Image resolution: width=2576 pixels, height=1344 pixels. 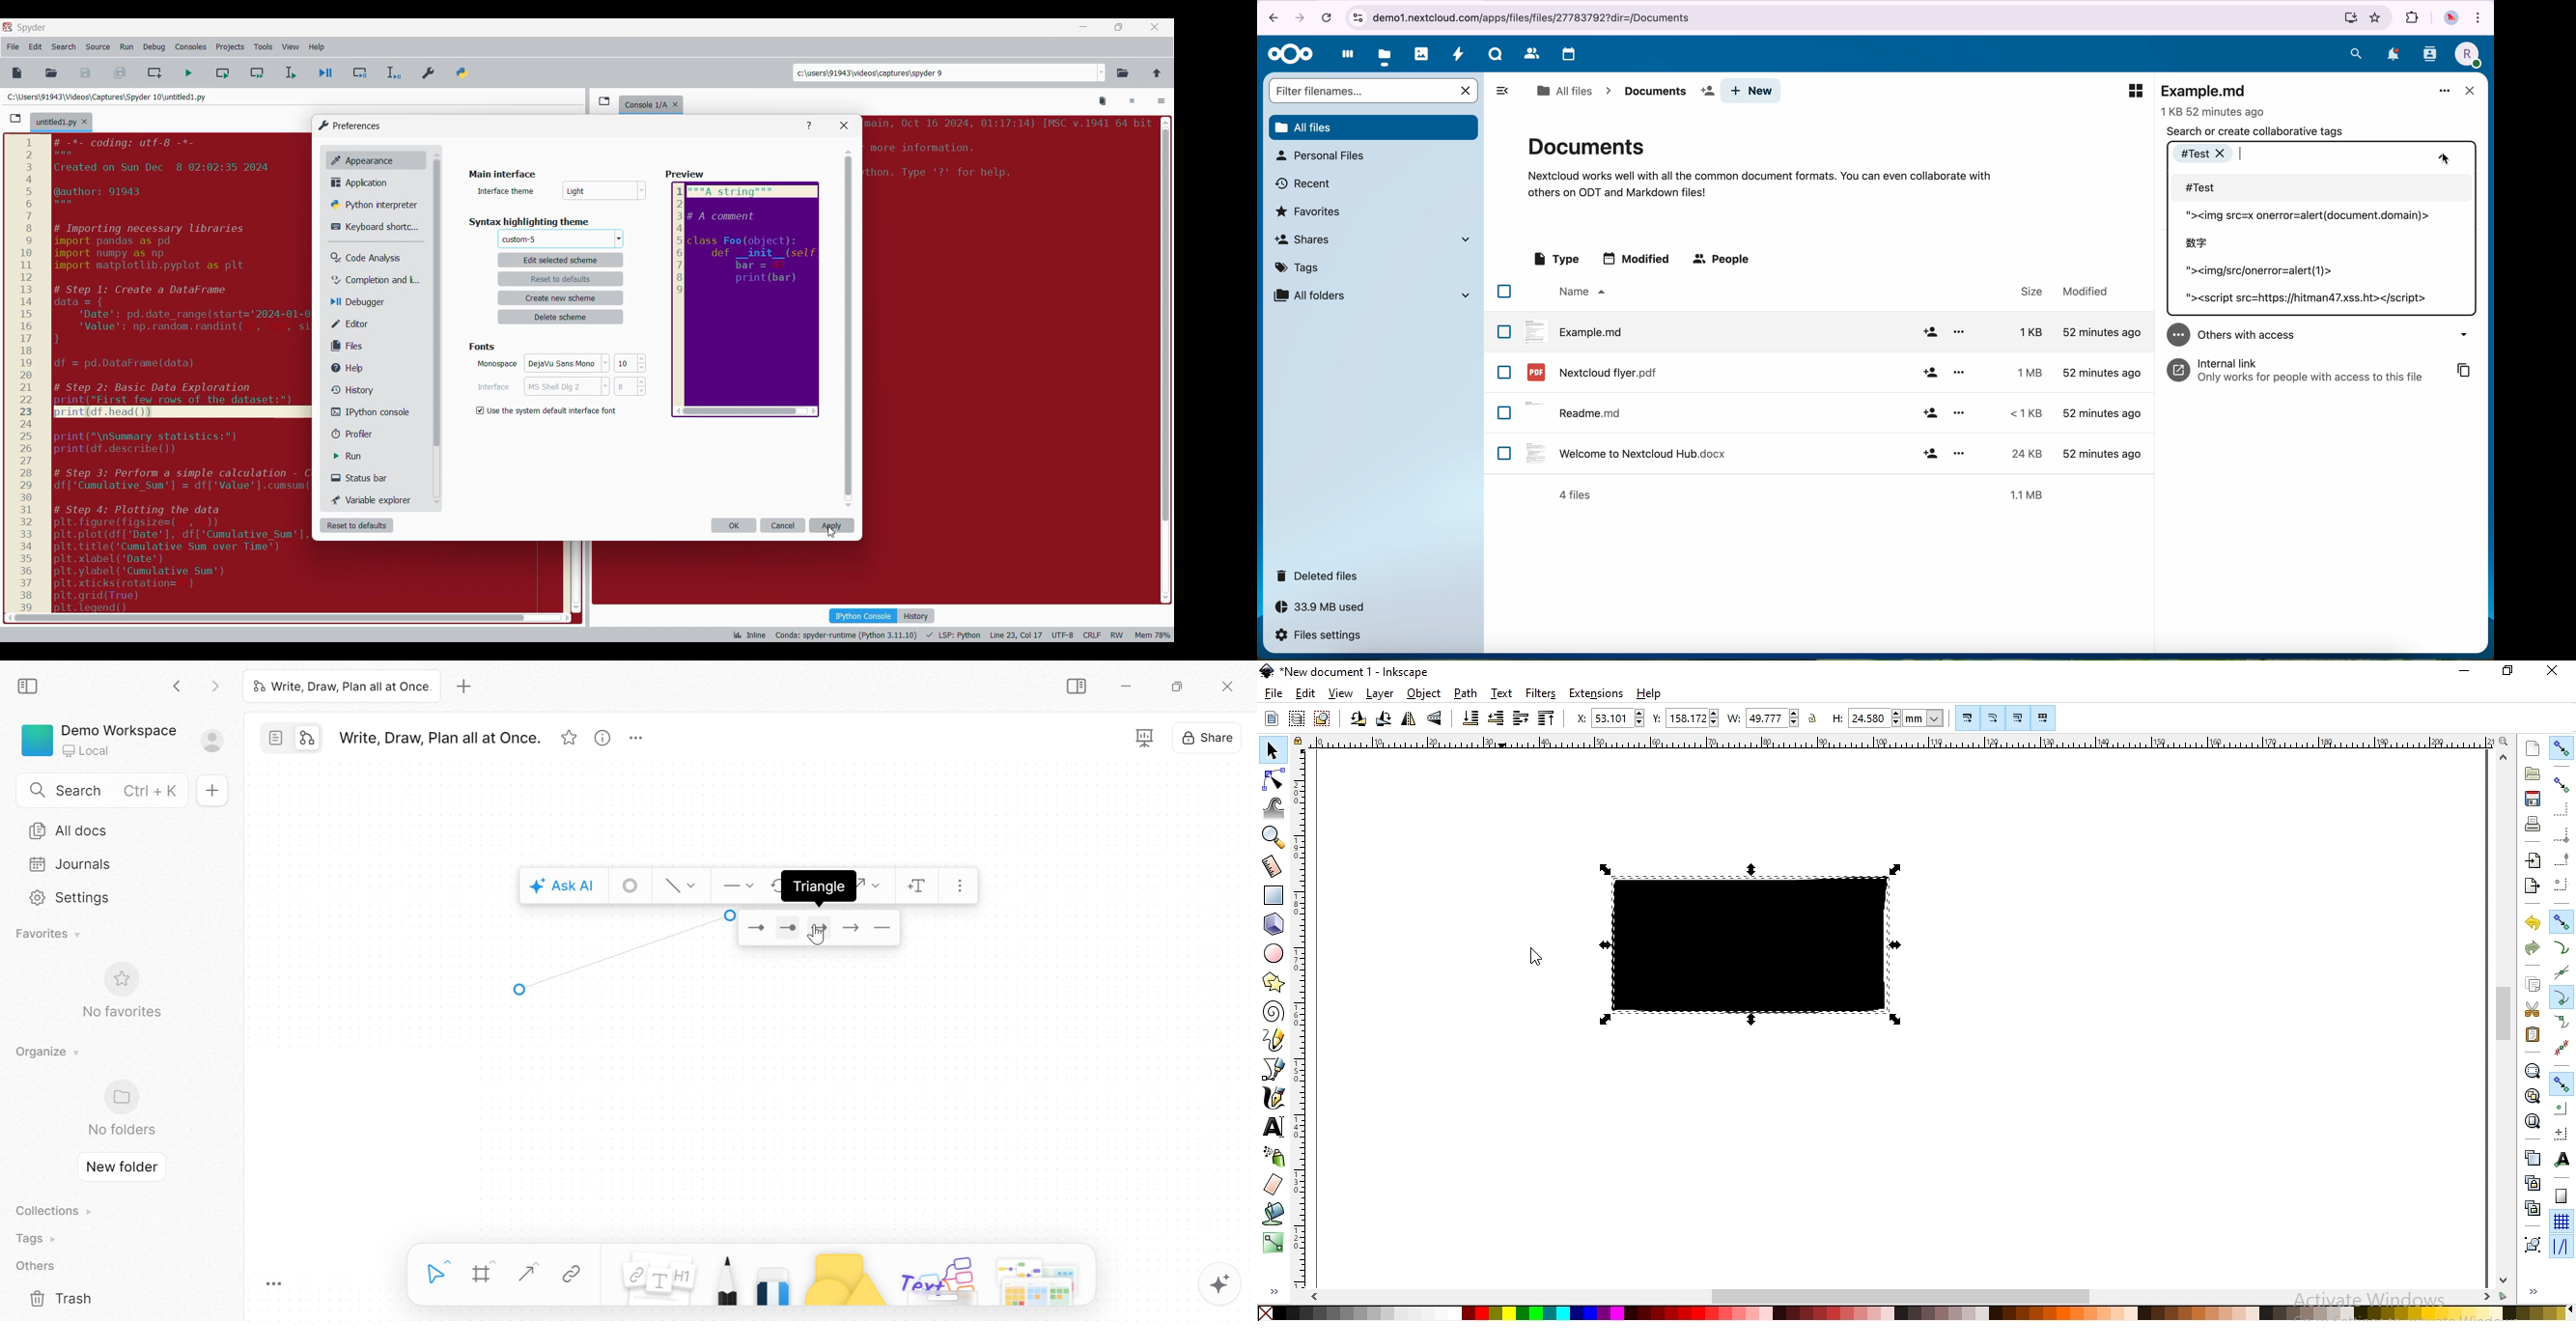 What do you see at coordinates (1340, 694) in the screenshot?
I see `view` at bounding box center [1340, 694].